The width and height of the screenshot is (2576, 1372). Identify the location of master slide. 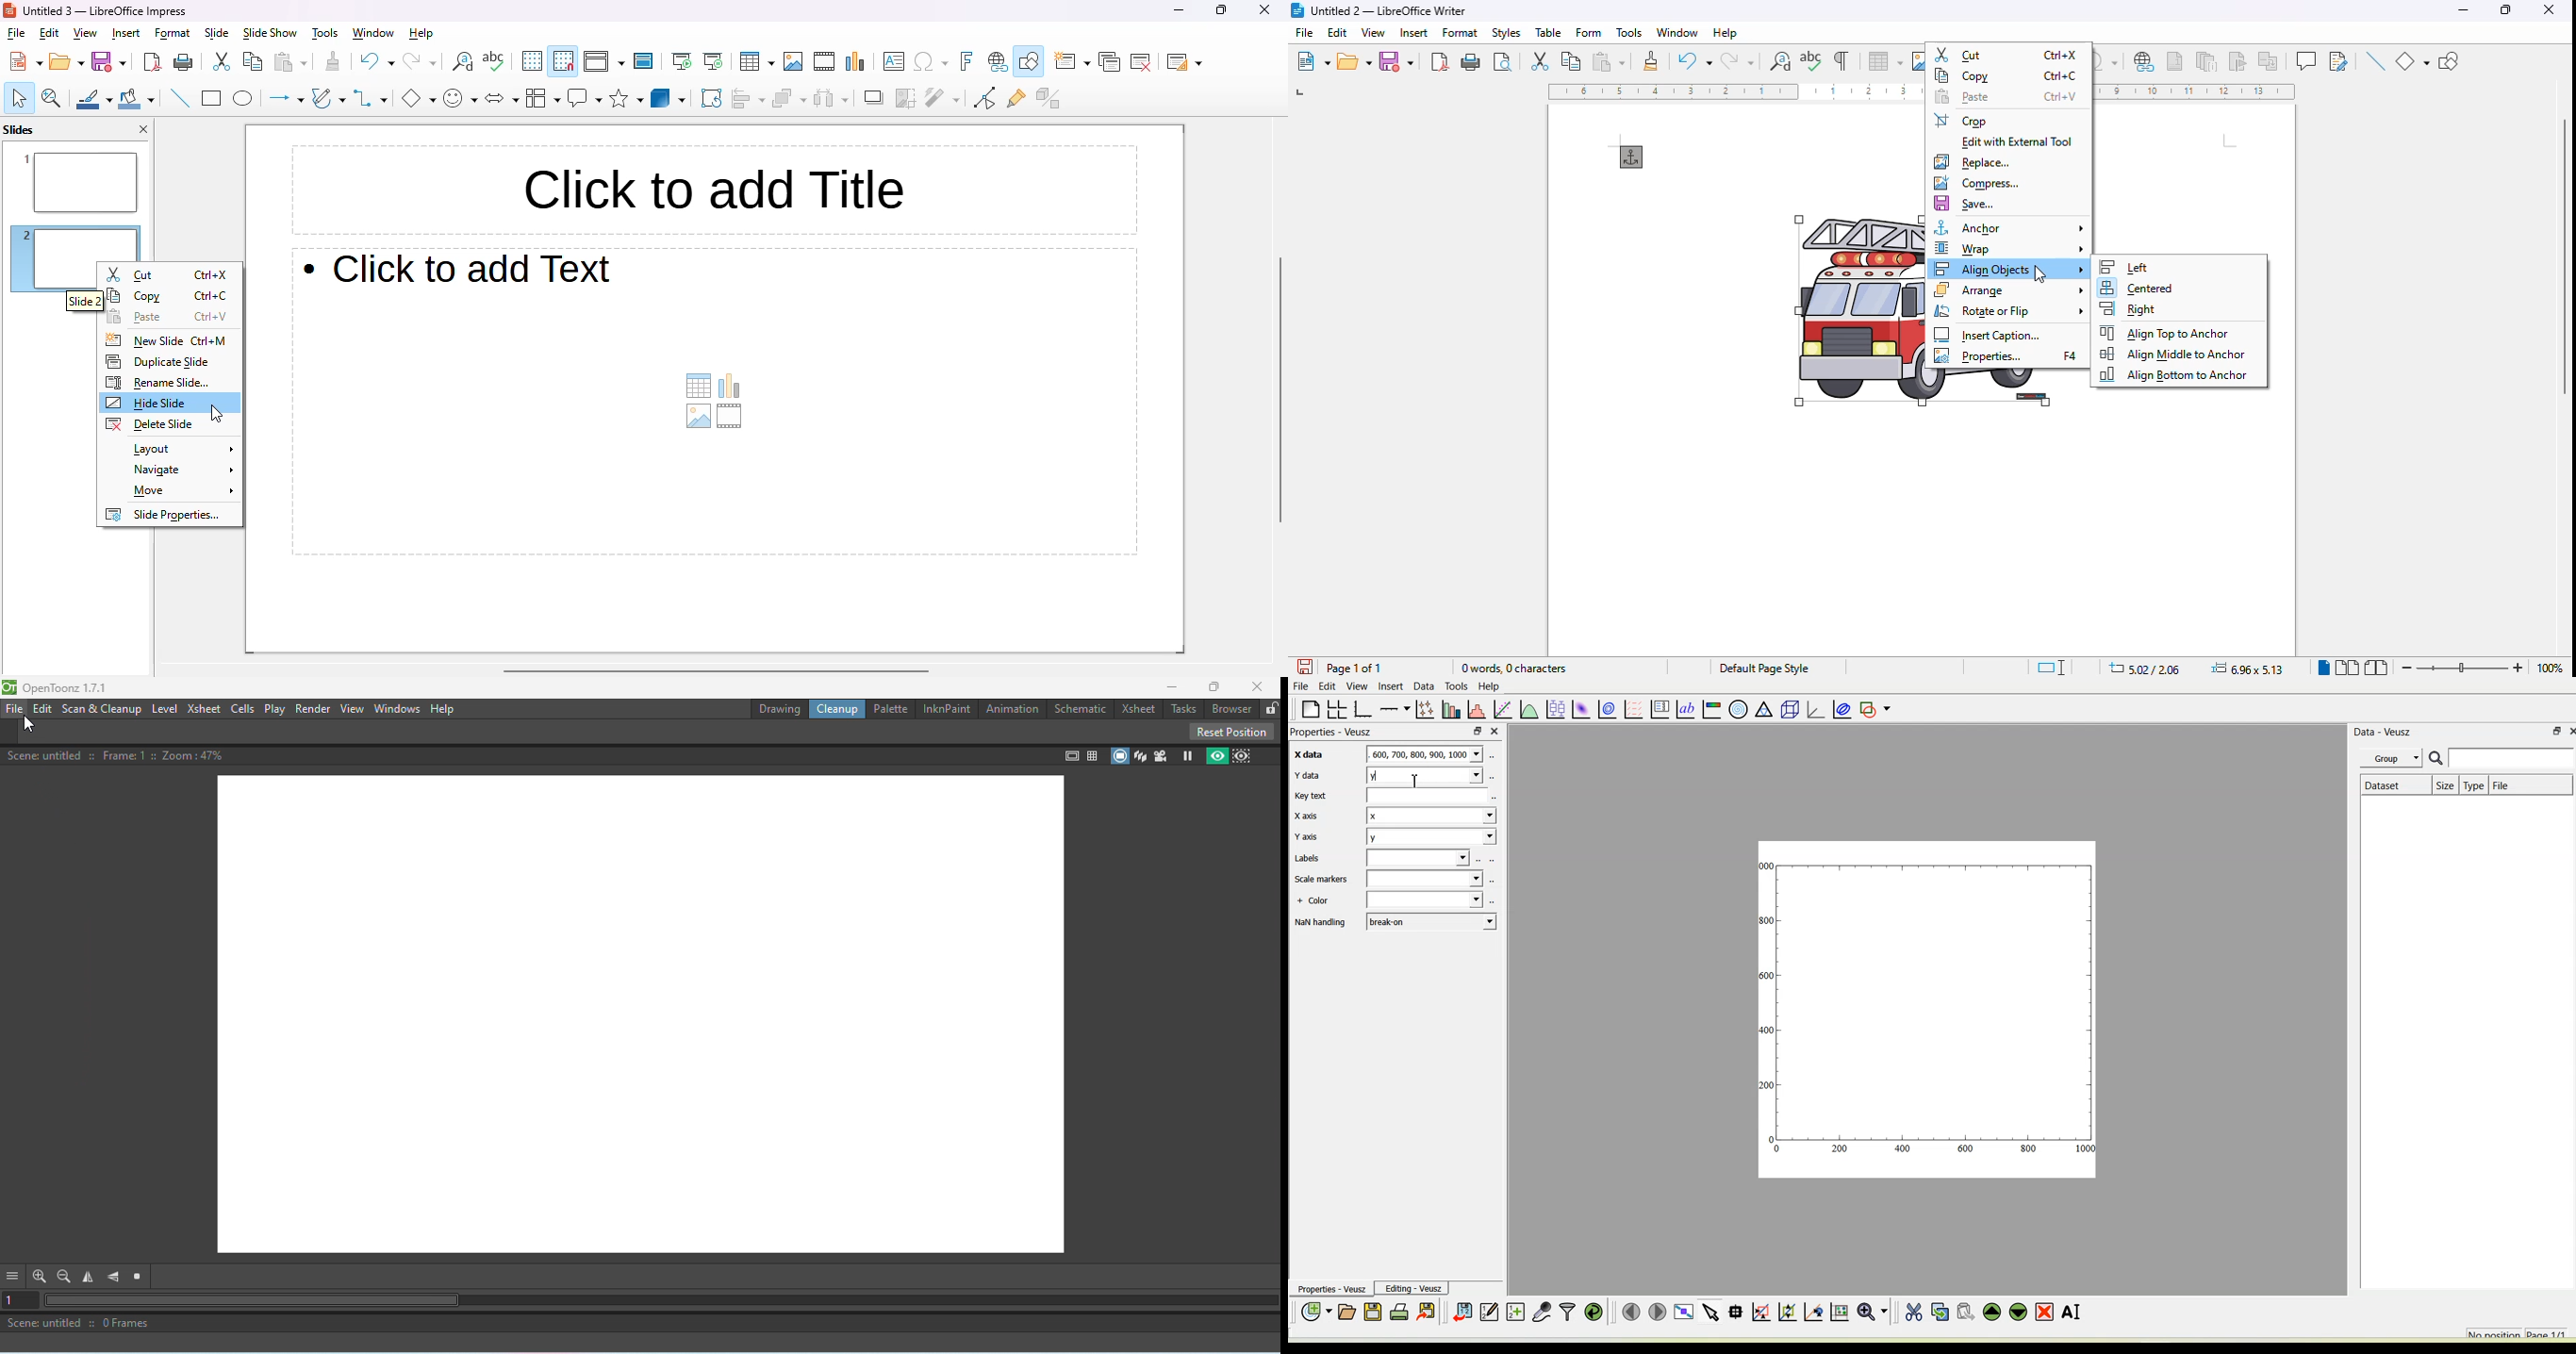
(643, 61).